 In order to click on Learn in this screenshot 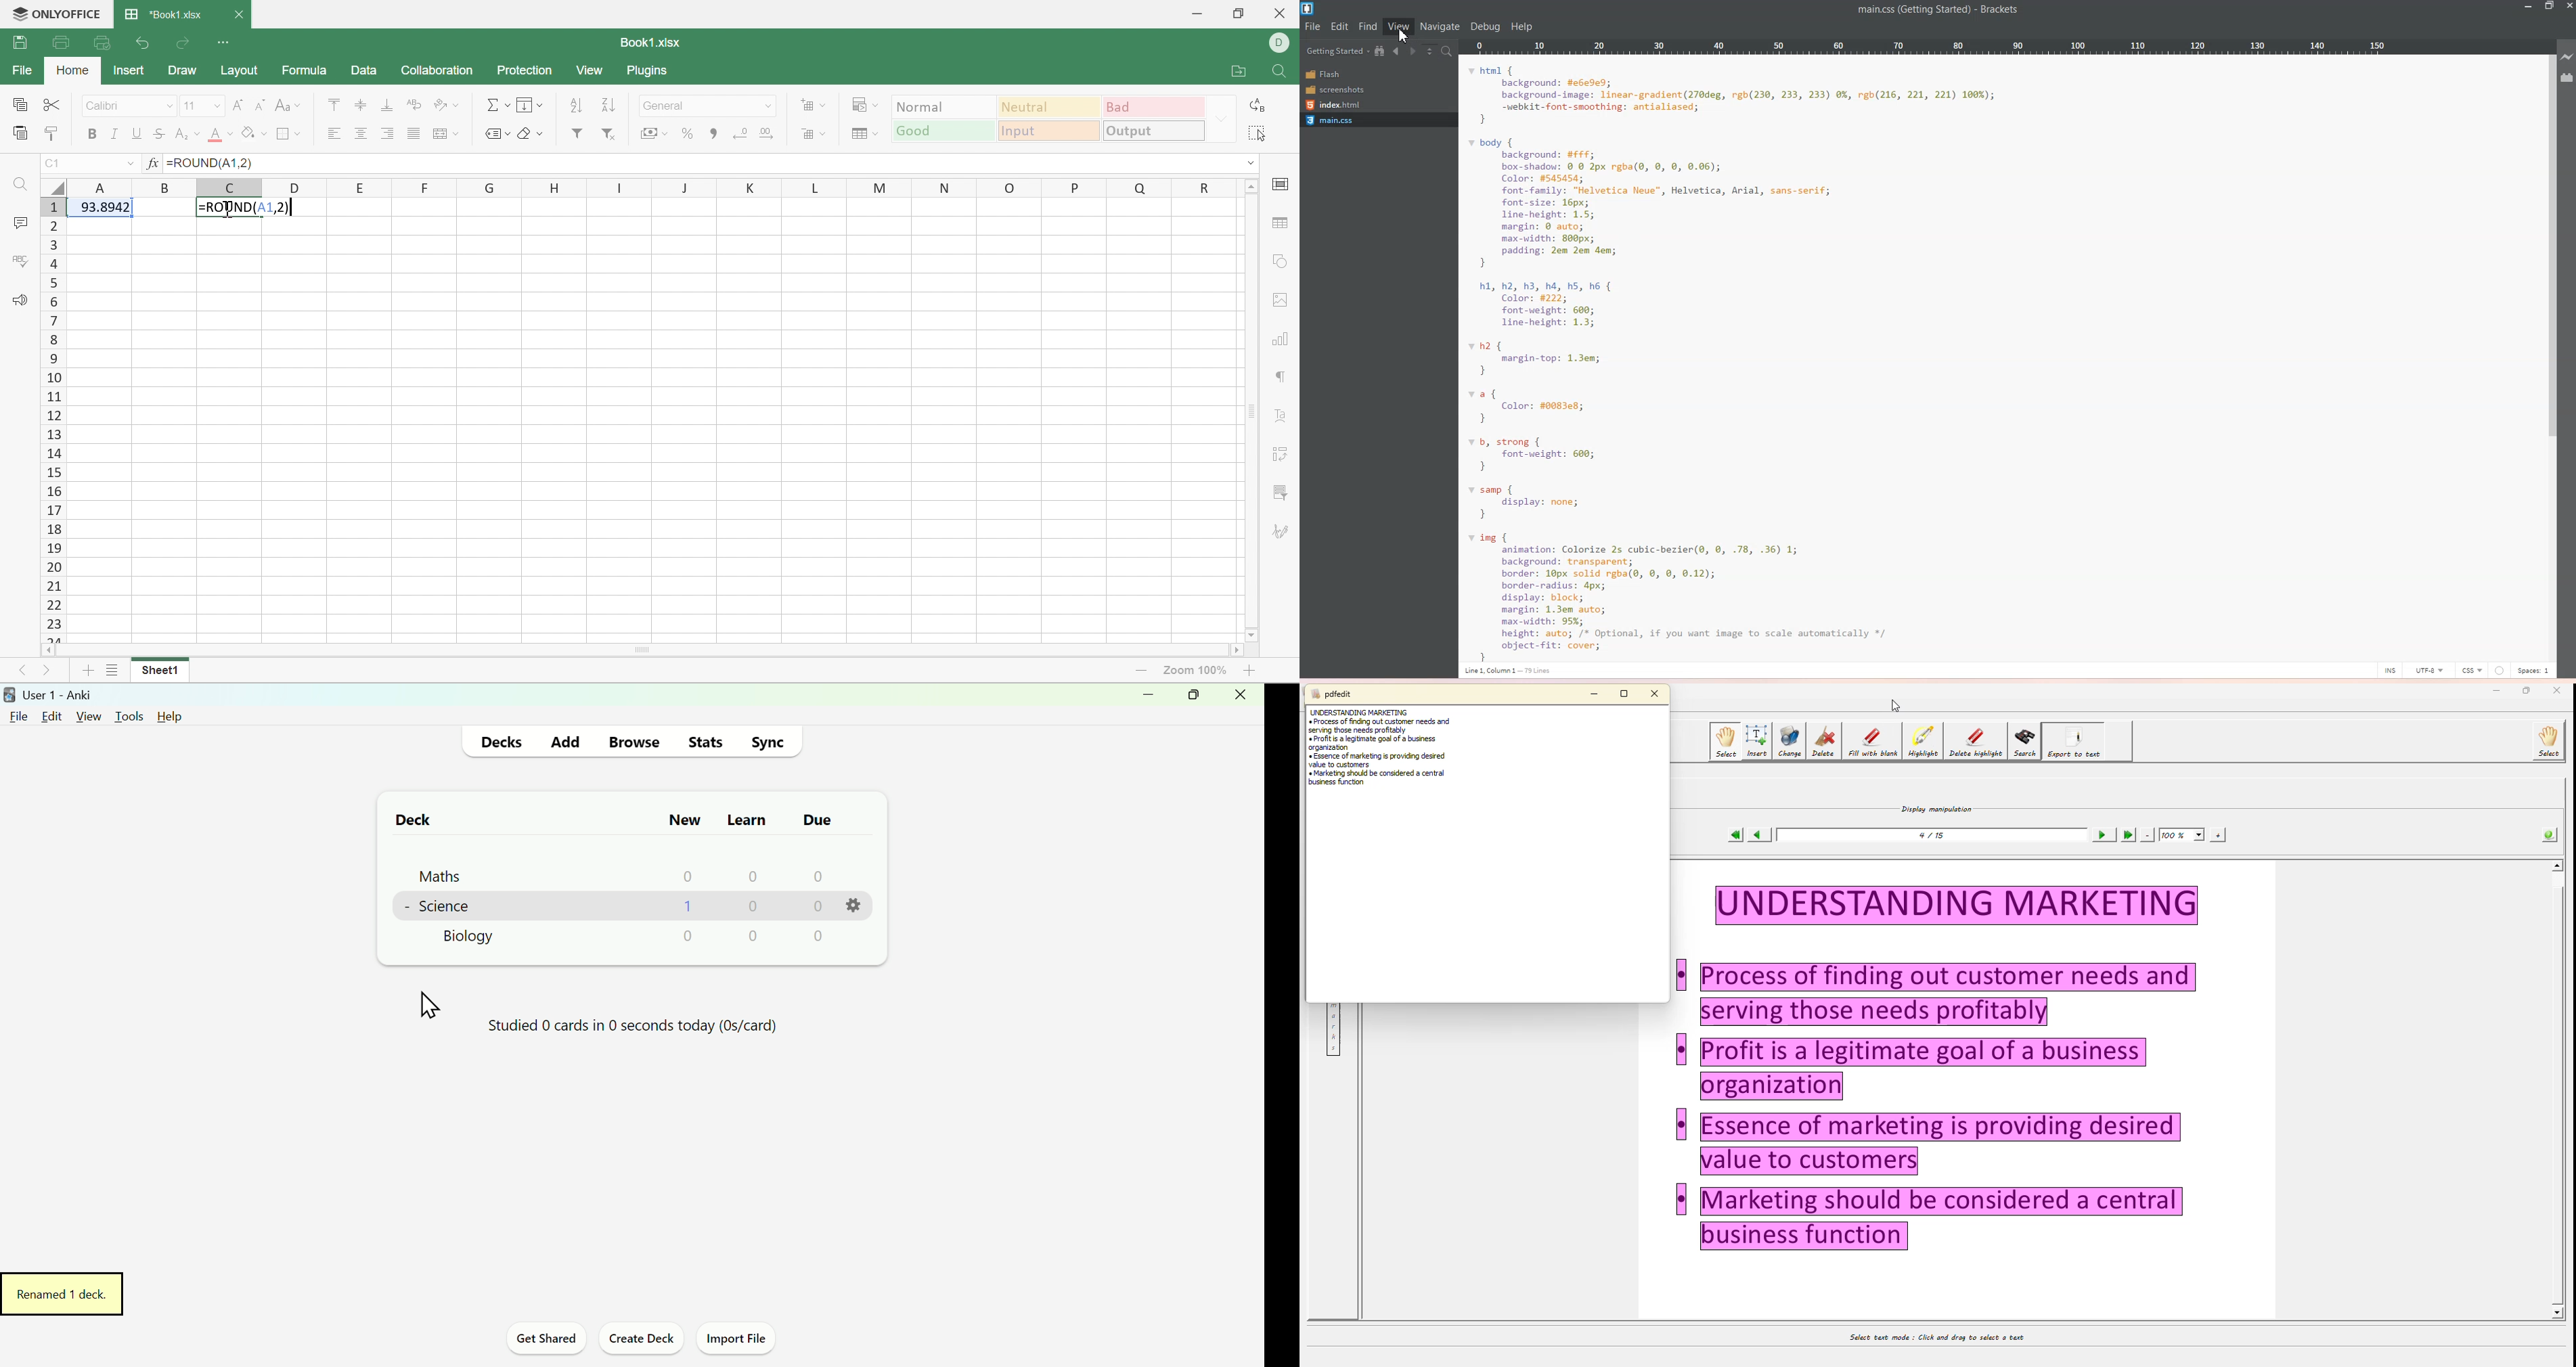, I will do `click(745, 817)`.